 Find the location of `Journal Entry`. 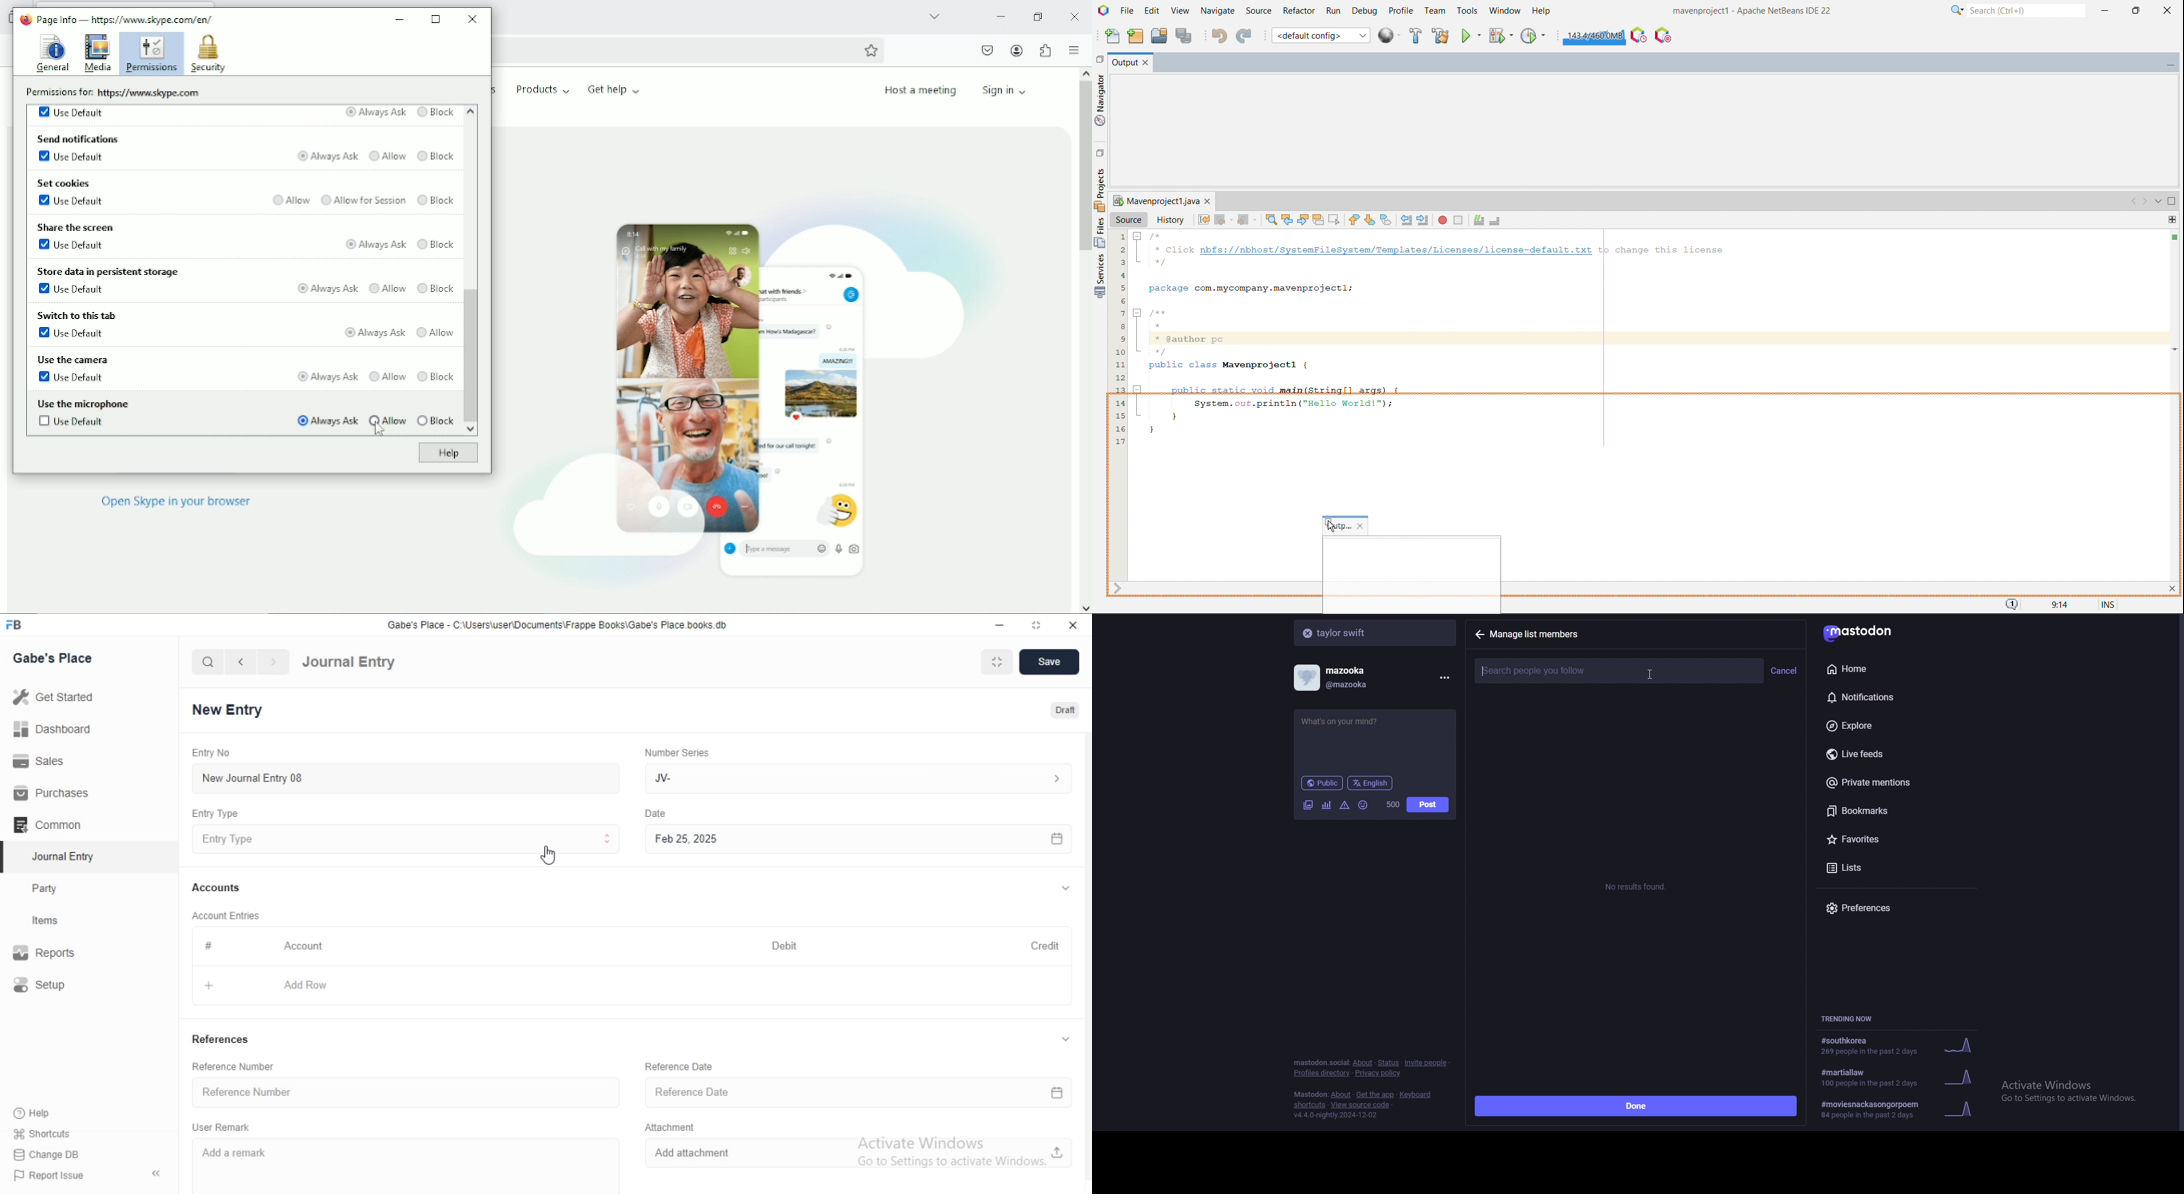

Journal Entry is located at coordinates (350, 663).